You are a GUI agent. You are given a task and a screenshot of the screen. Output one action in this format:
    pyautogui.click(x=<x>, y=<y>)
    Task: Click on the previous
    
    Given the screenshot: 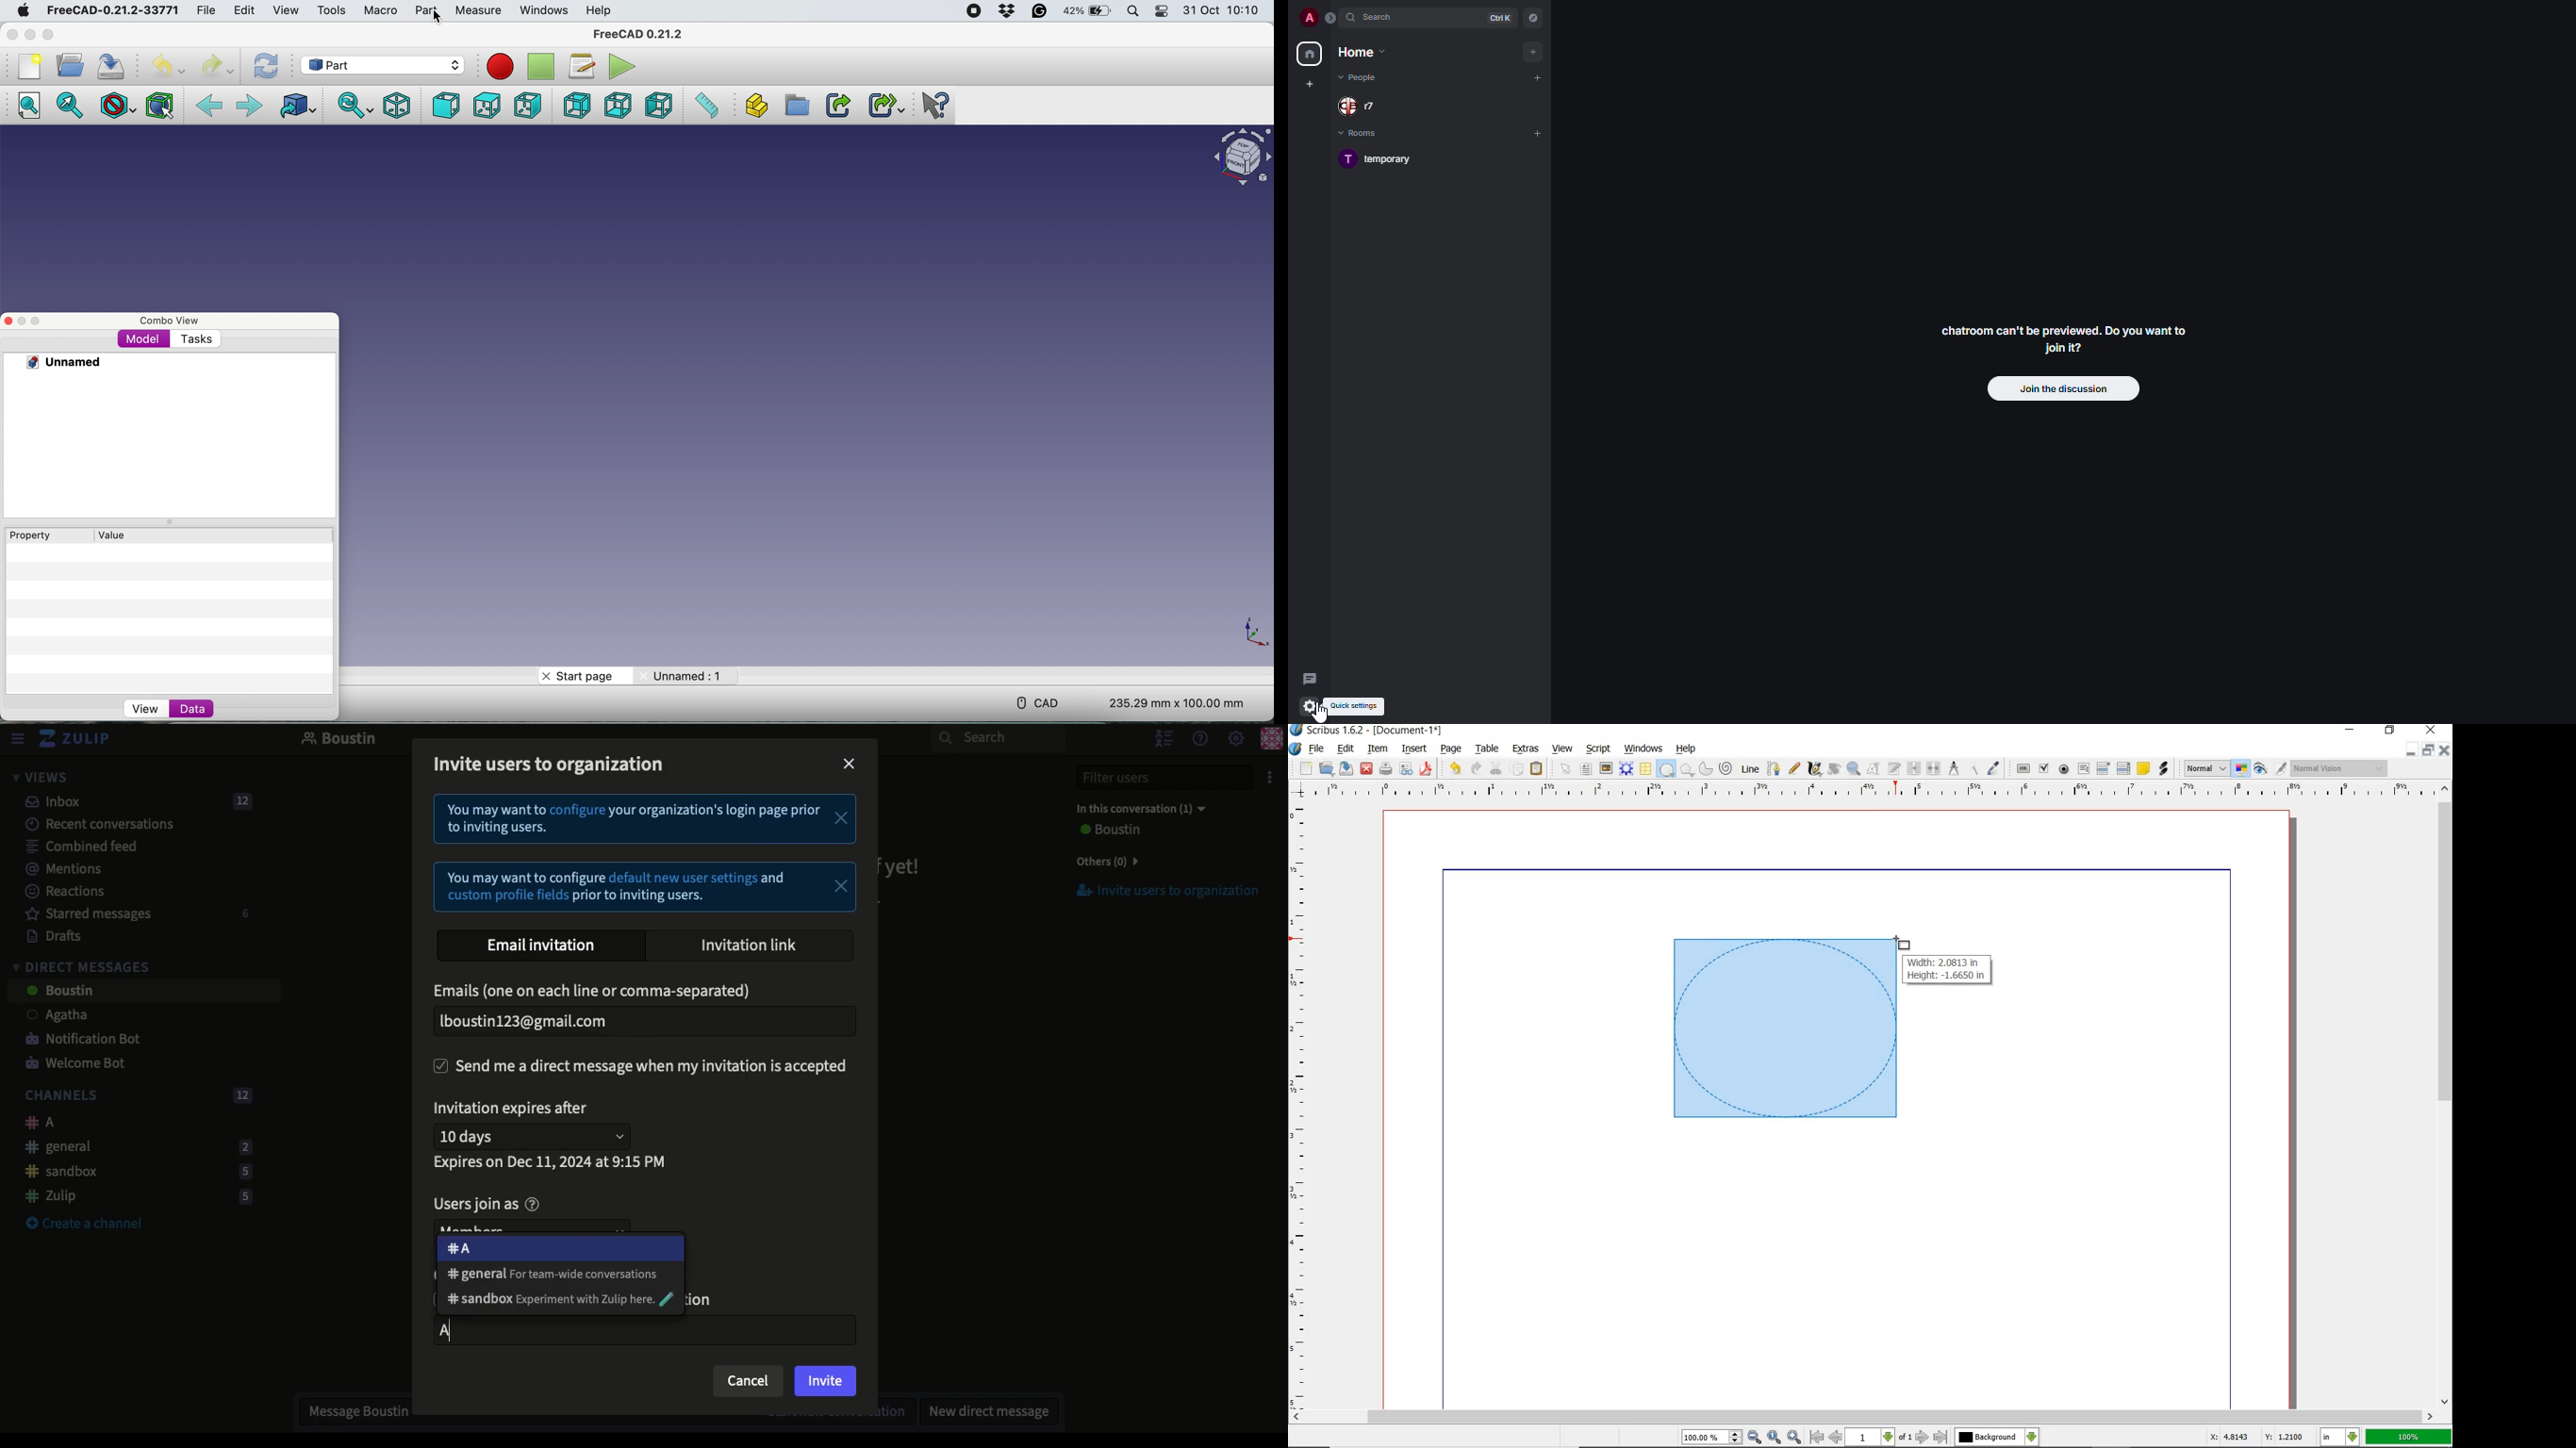 What is the action you would take?
    pyautogui.click(x=1837, y=1437)
    